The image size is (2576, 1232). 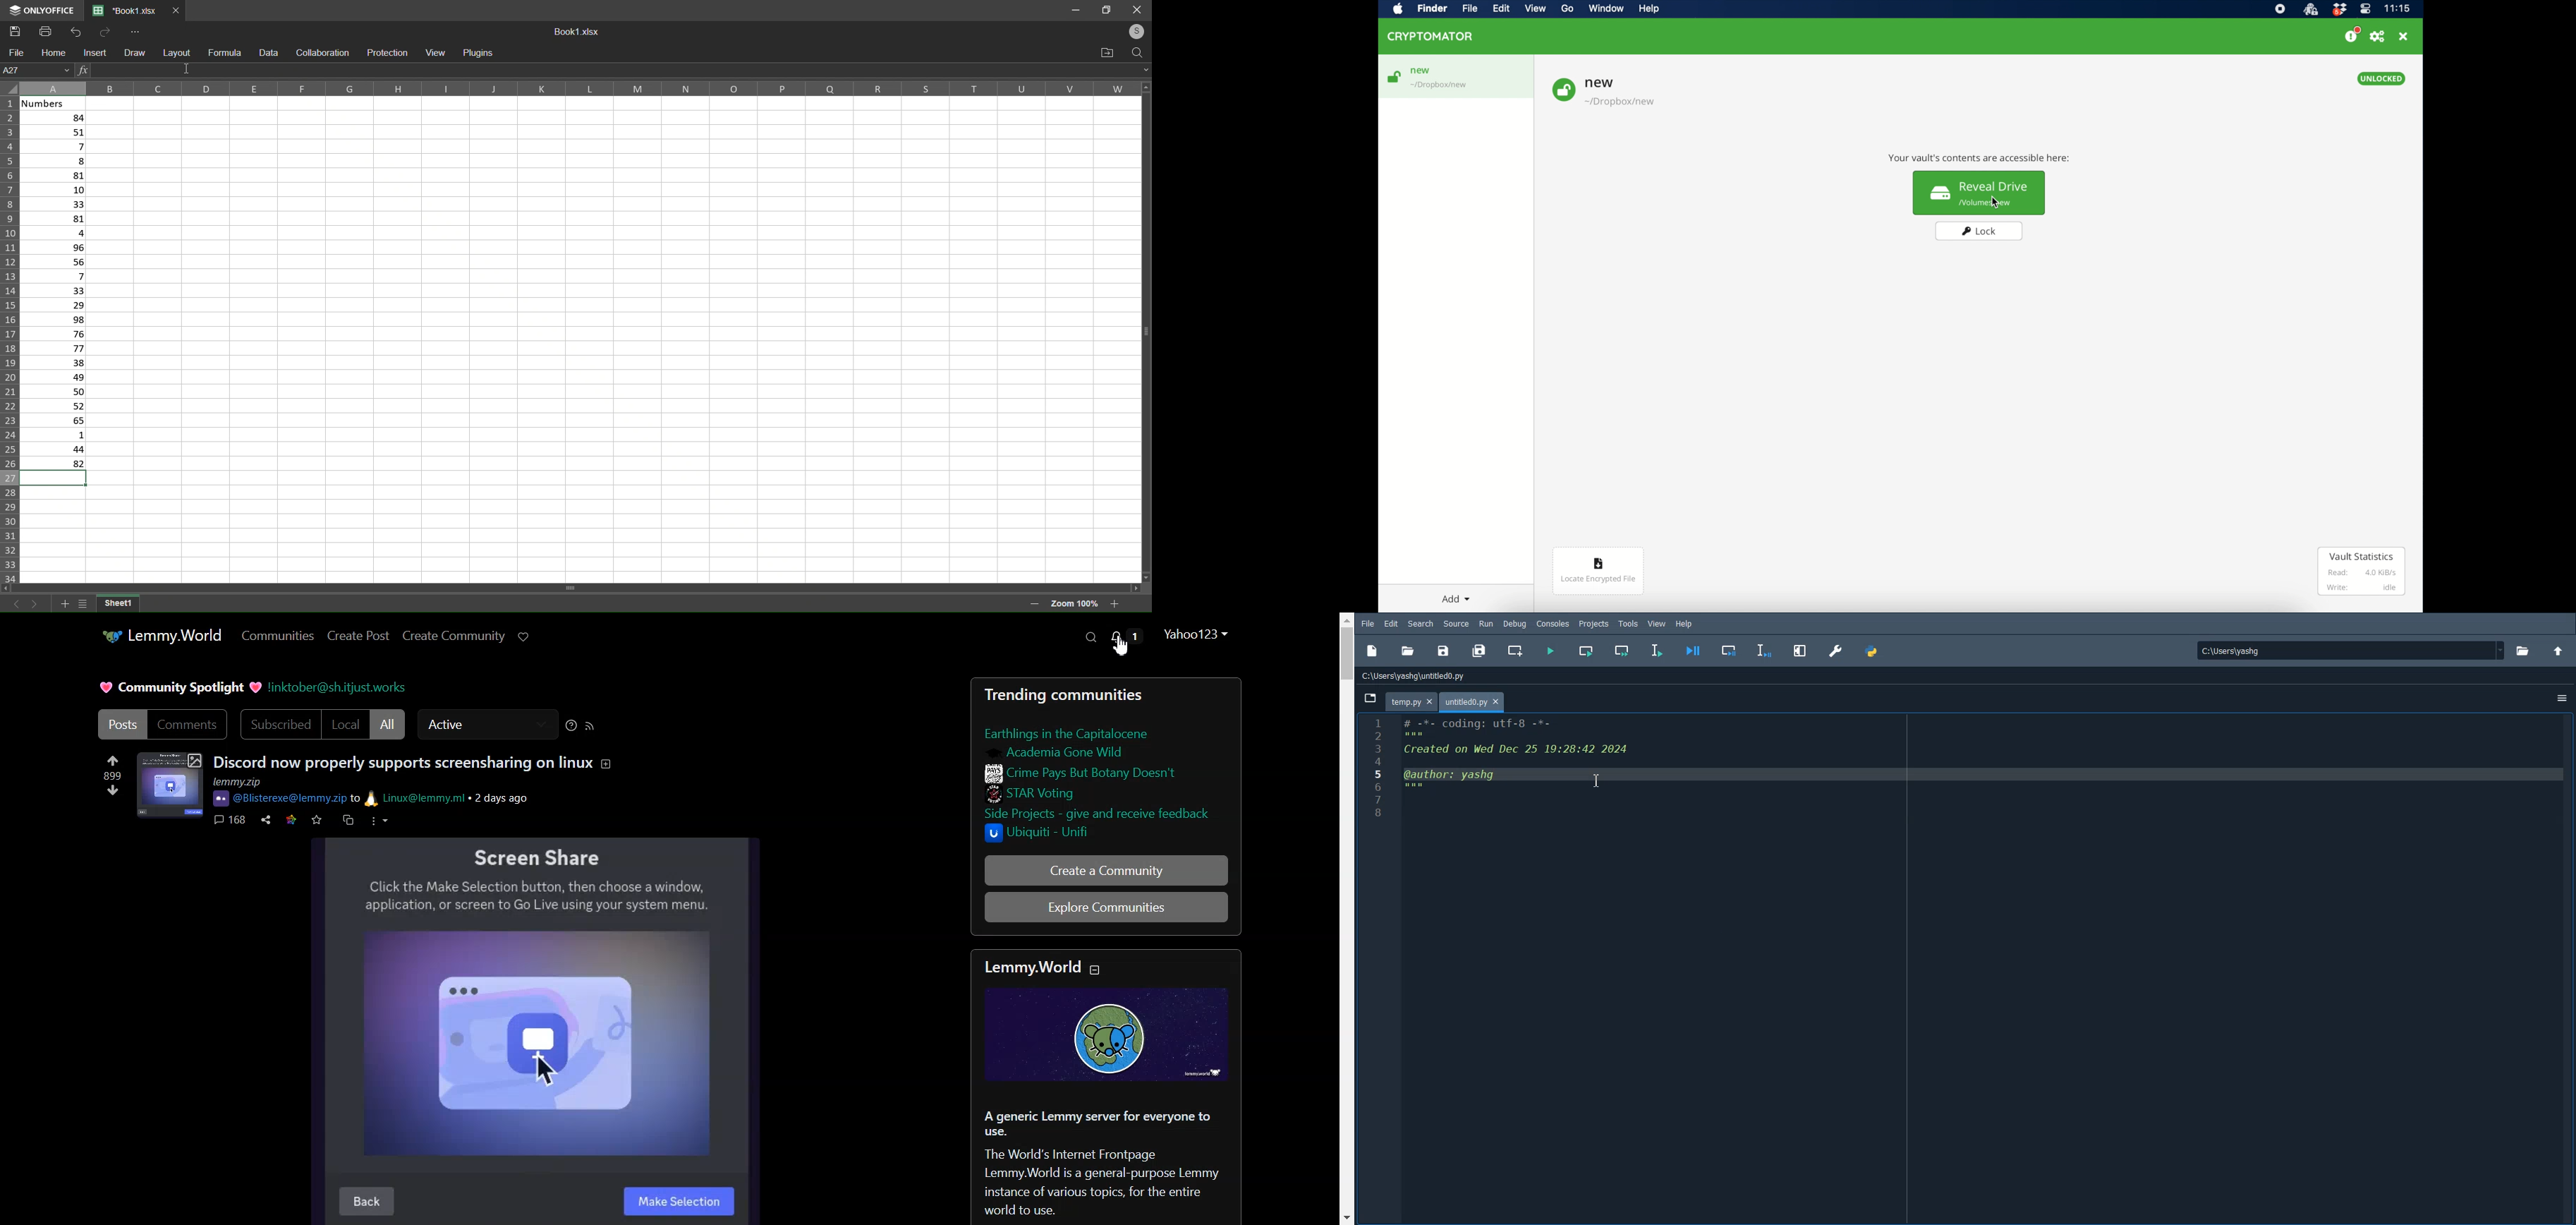 What do you see at coordinates (1729, 653) in the screenshot?
I see `Debug cell` at bounding box center [1729, 653].